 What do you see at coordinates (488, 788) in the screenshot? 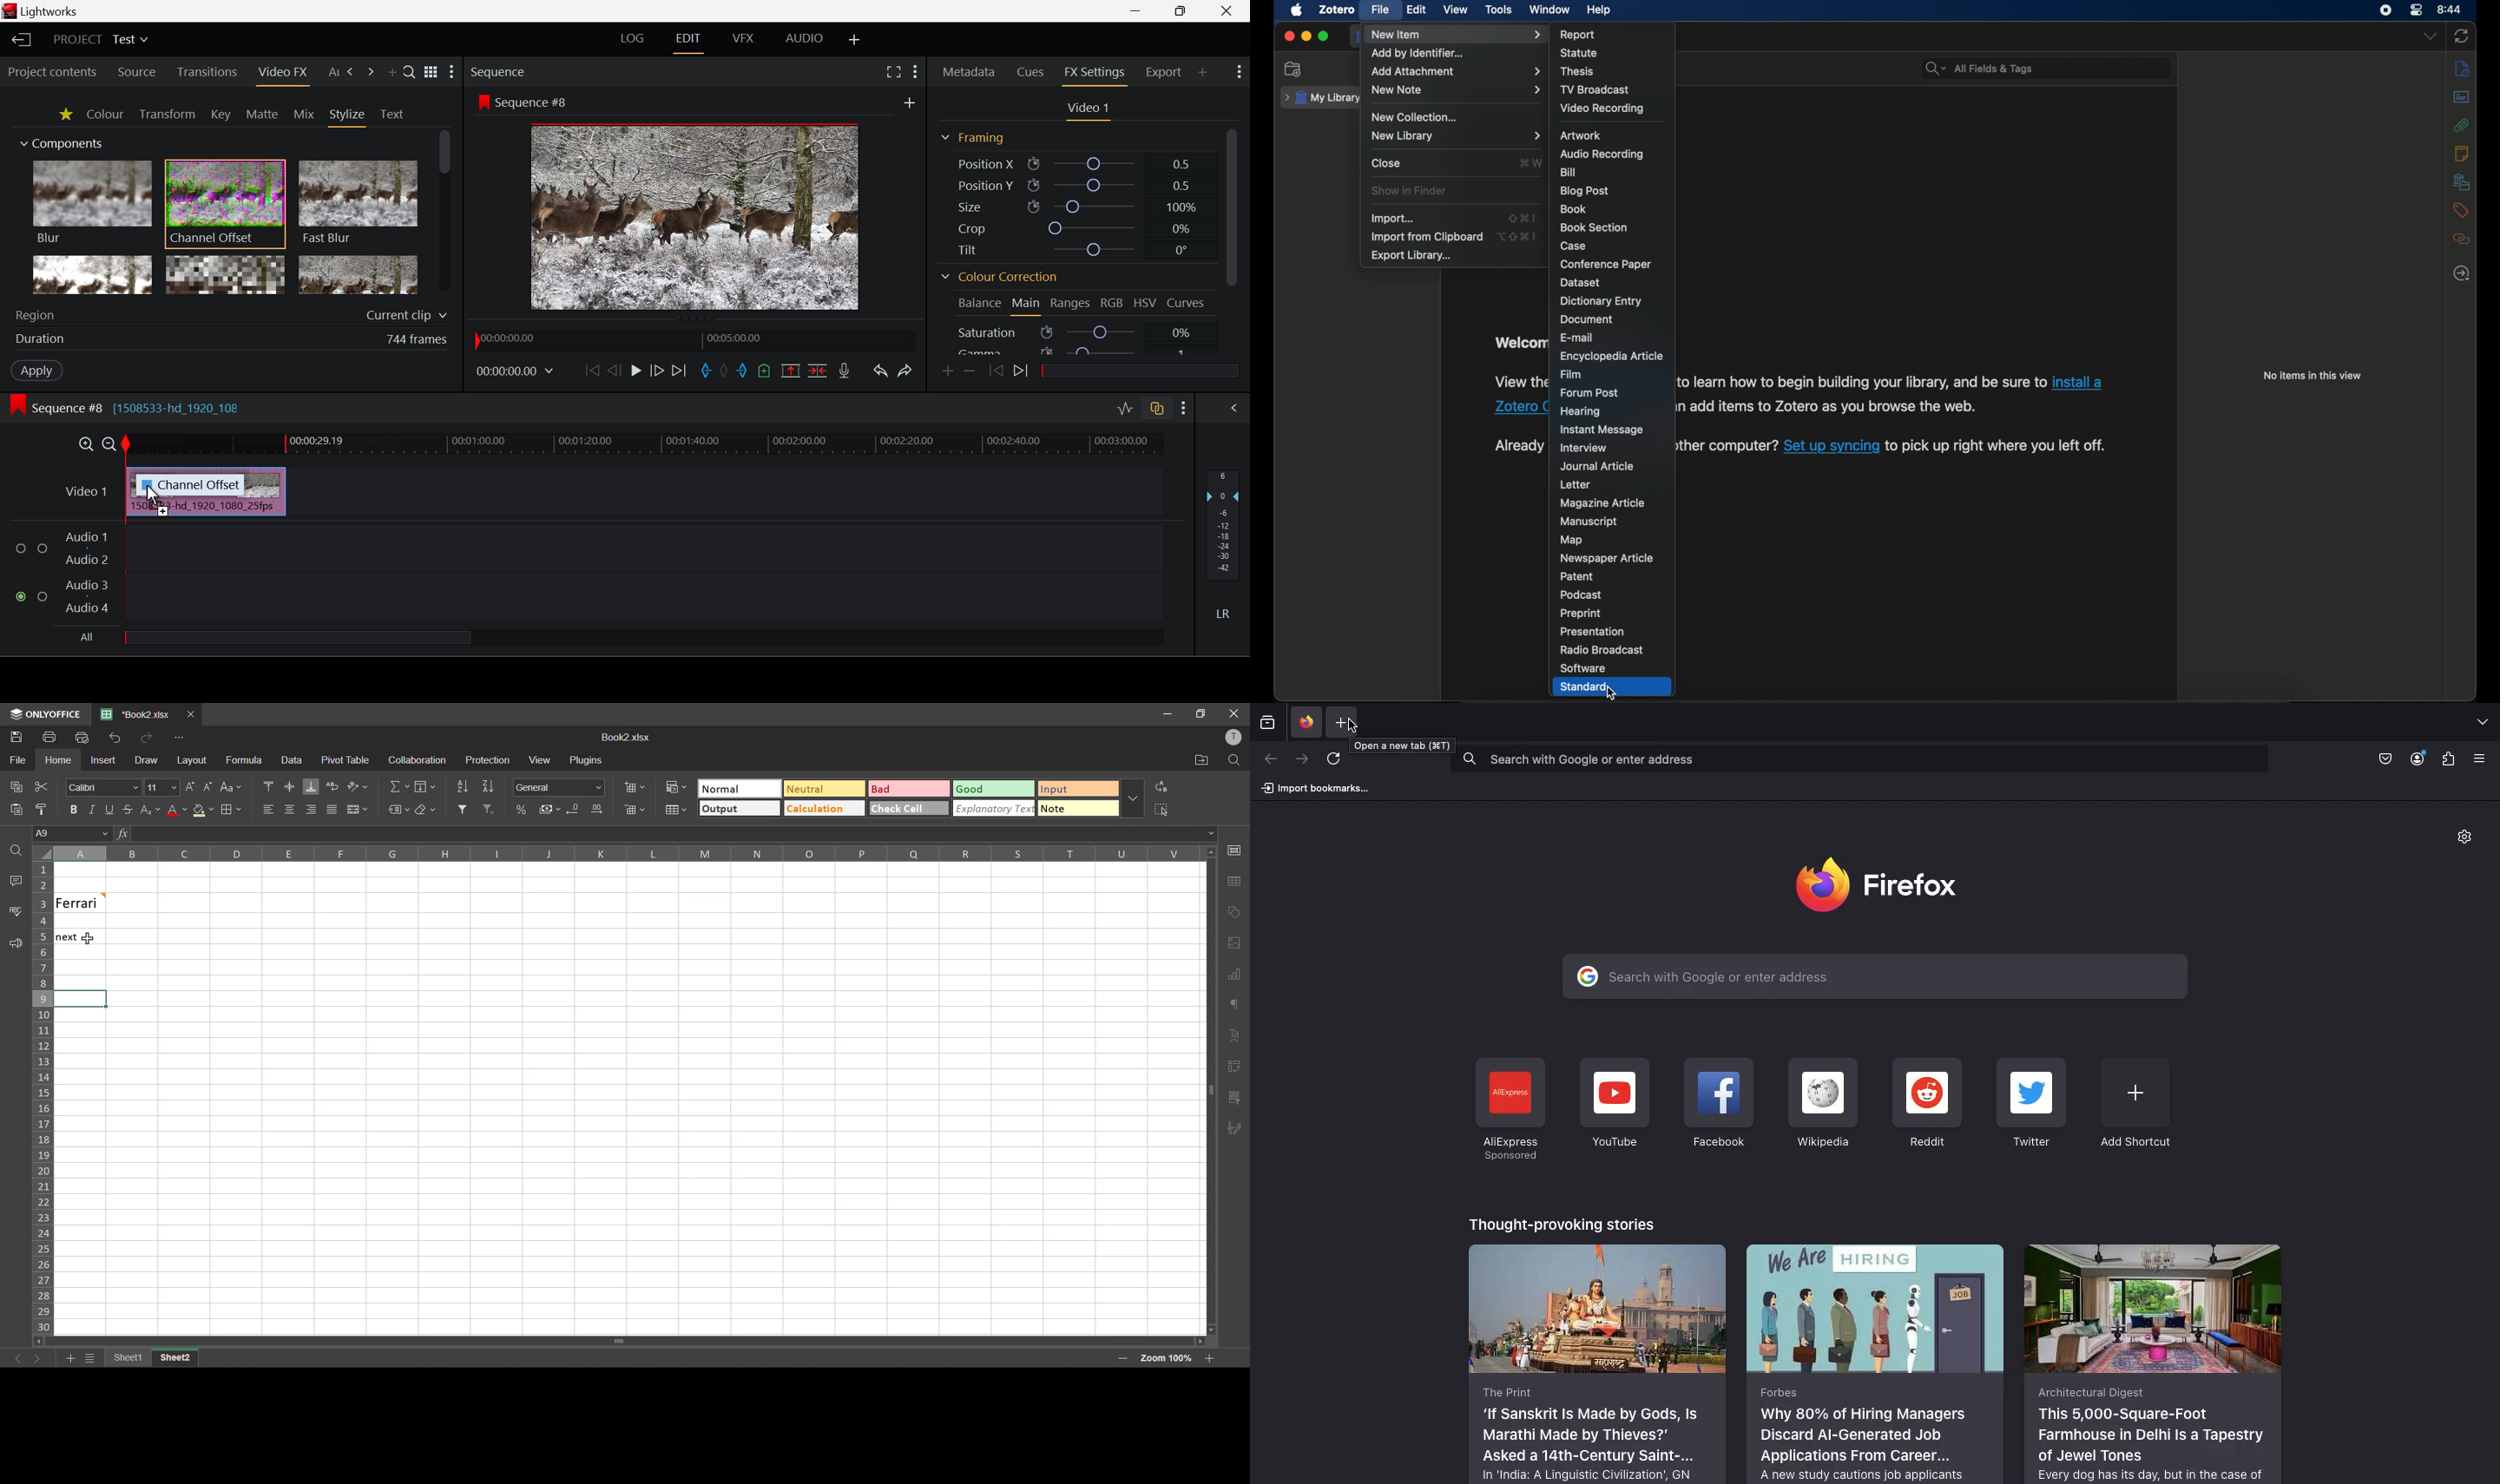
I see `sort descending` at bounding box center [488, 788].